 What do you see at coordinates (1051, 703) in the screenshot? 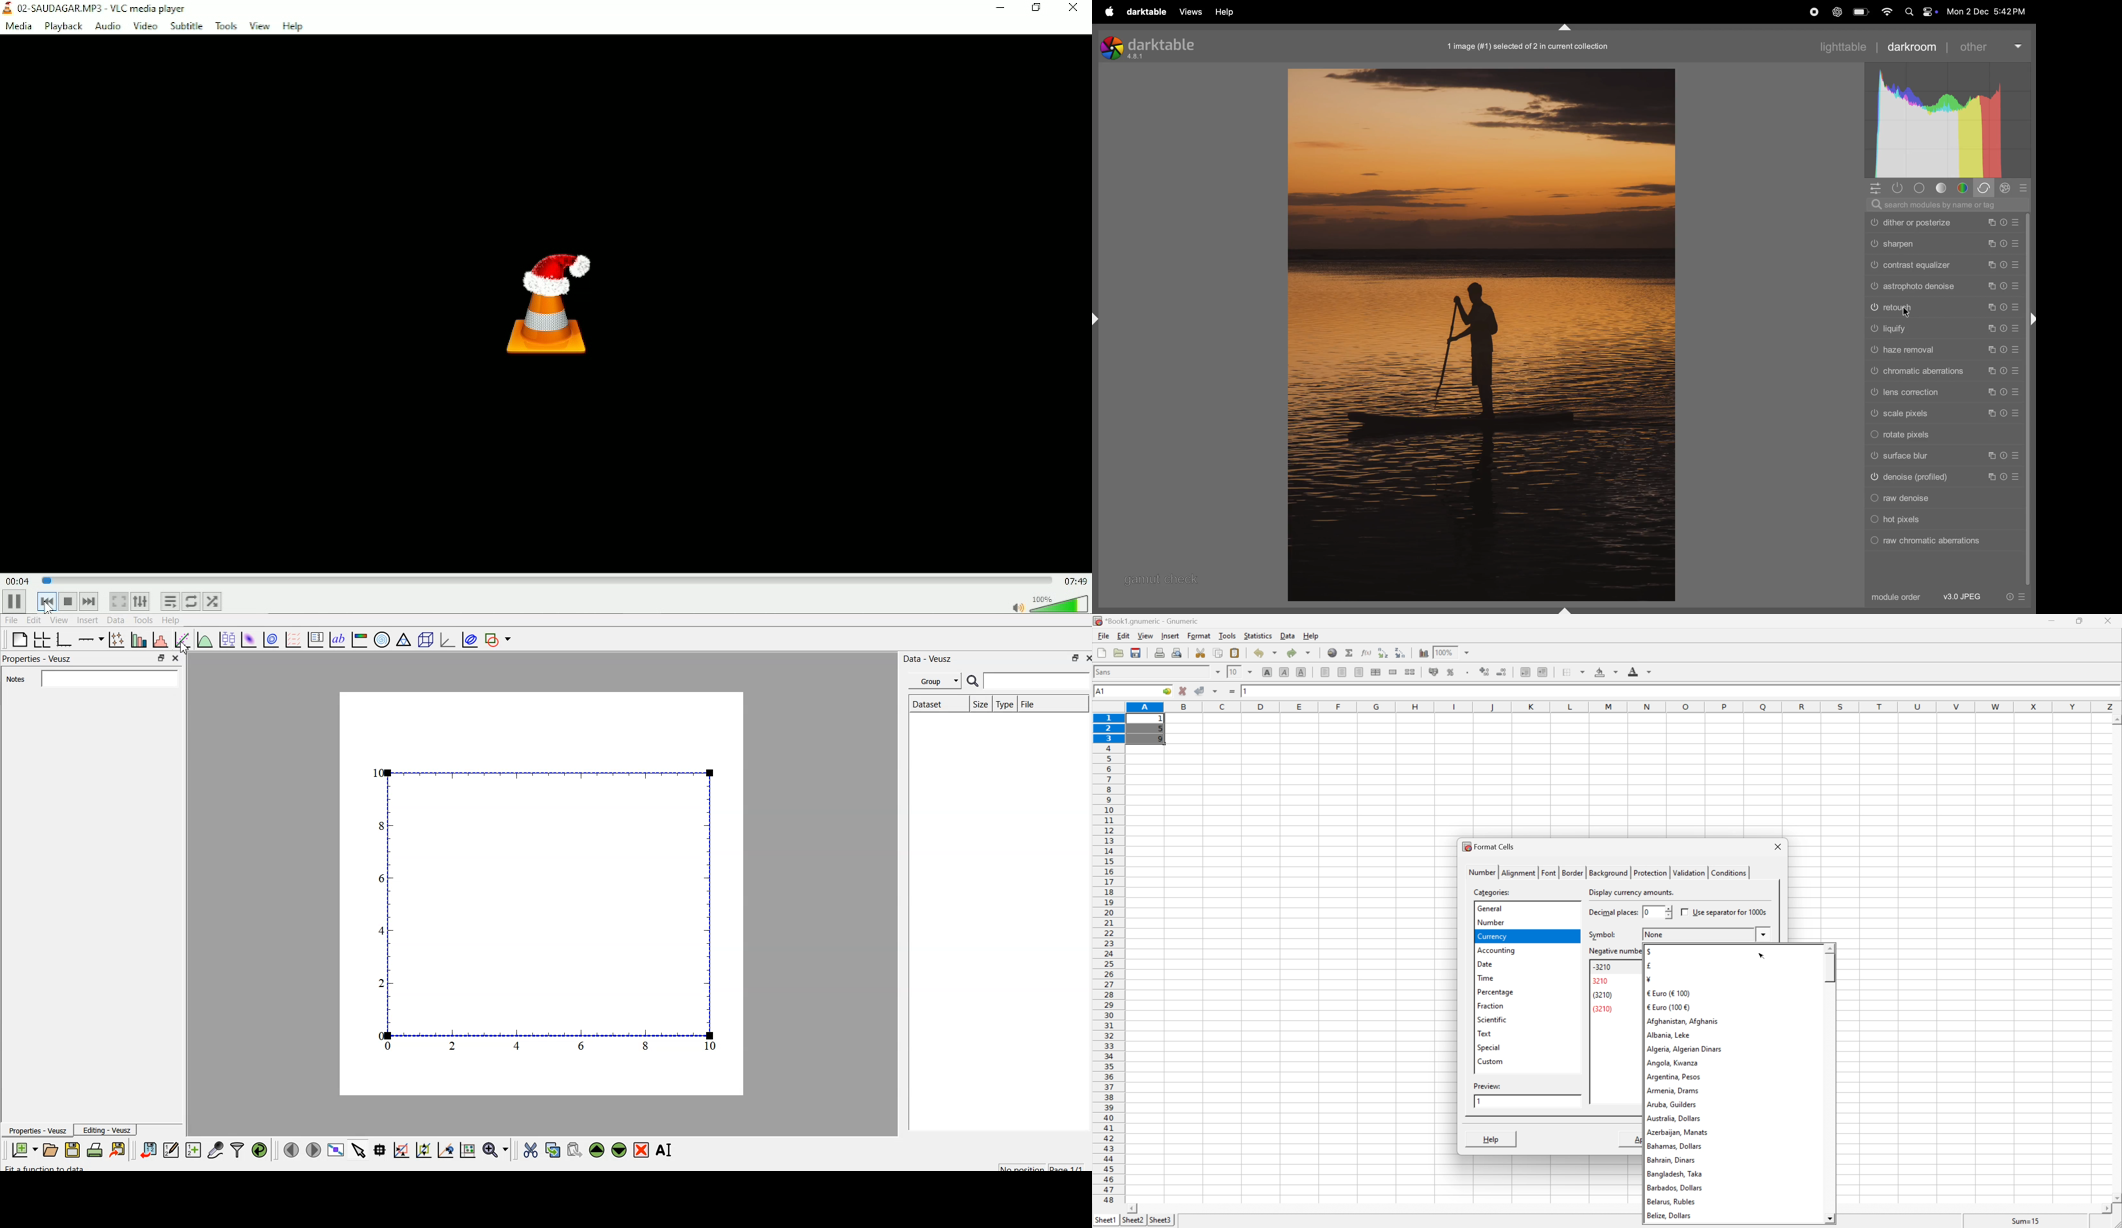
I see `file` at bounding box center [1051, 703].